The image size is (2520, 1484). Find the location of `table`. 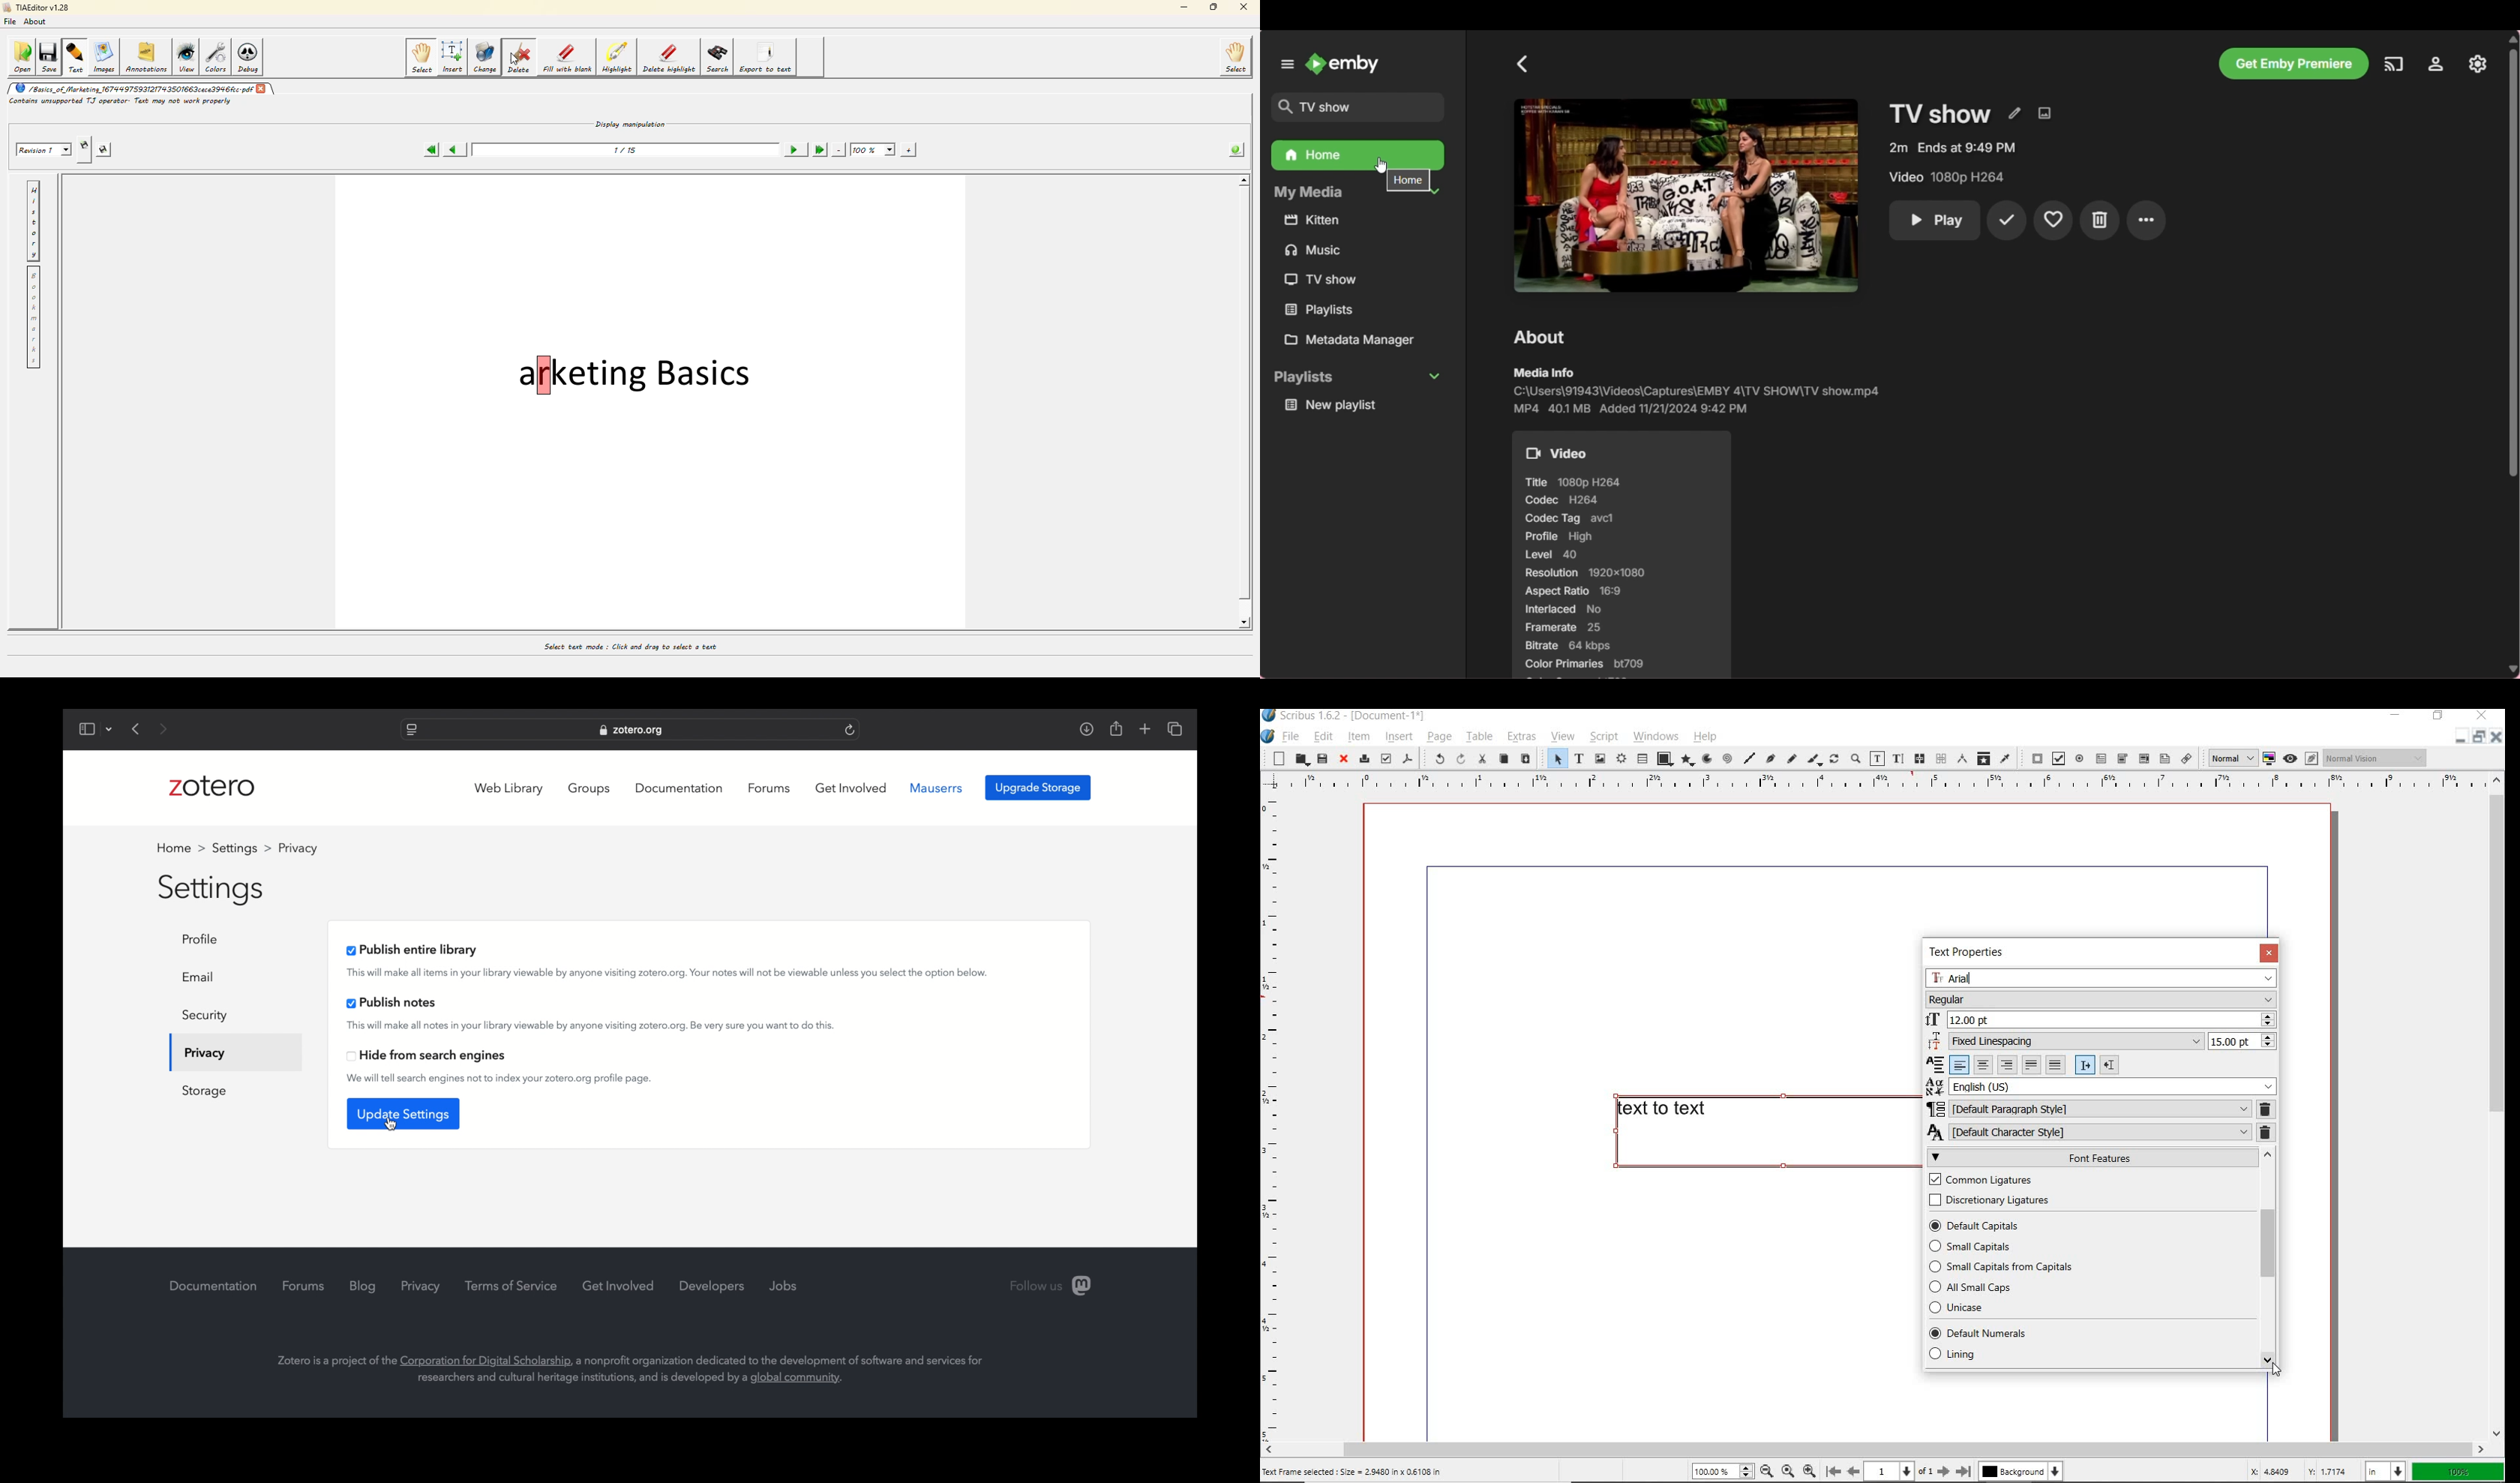

table is located at coordinates (1643, 759).